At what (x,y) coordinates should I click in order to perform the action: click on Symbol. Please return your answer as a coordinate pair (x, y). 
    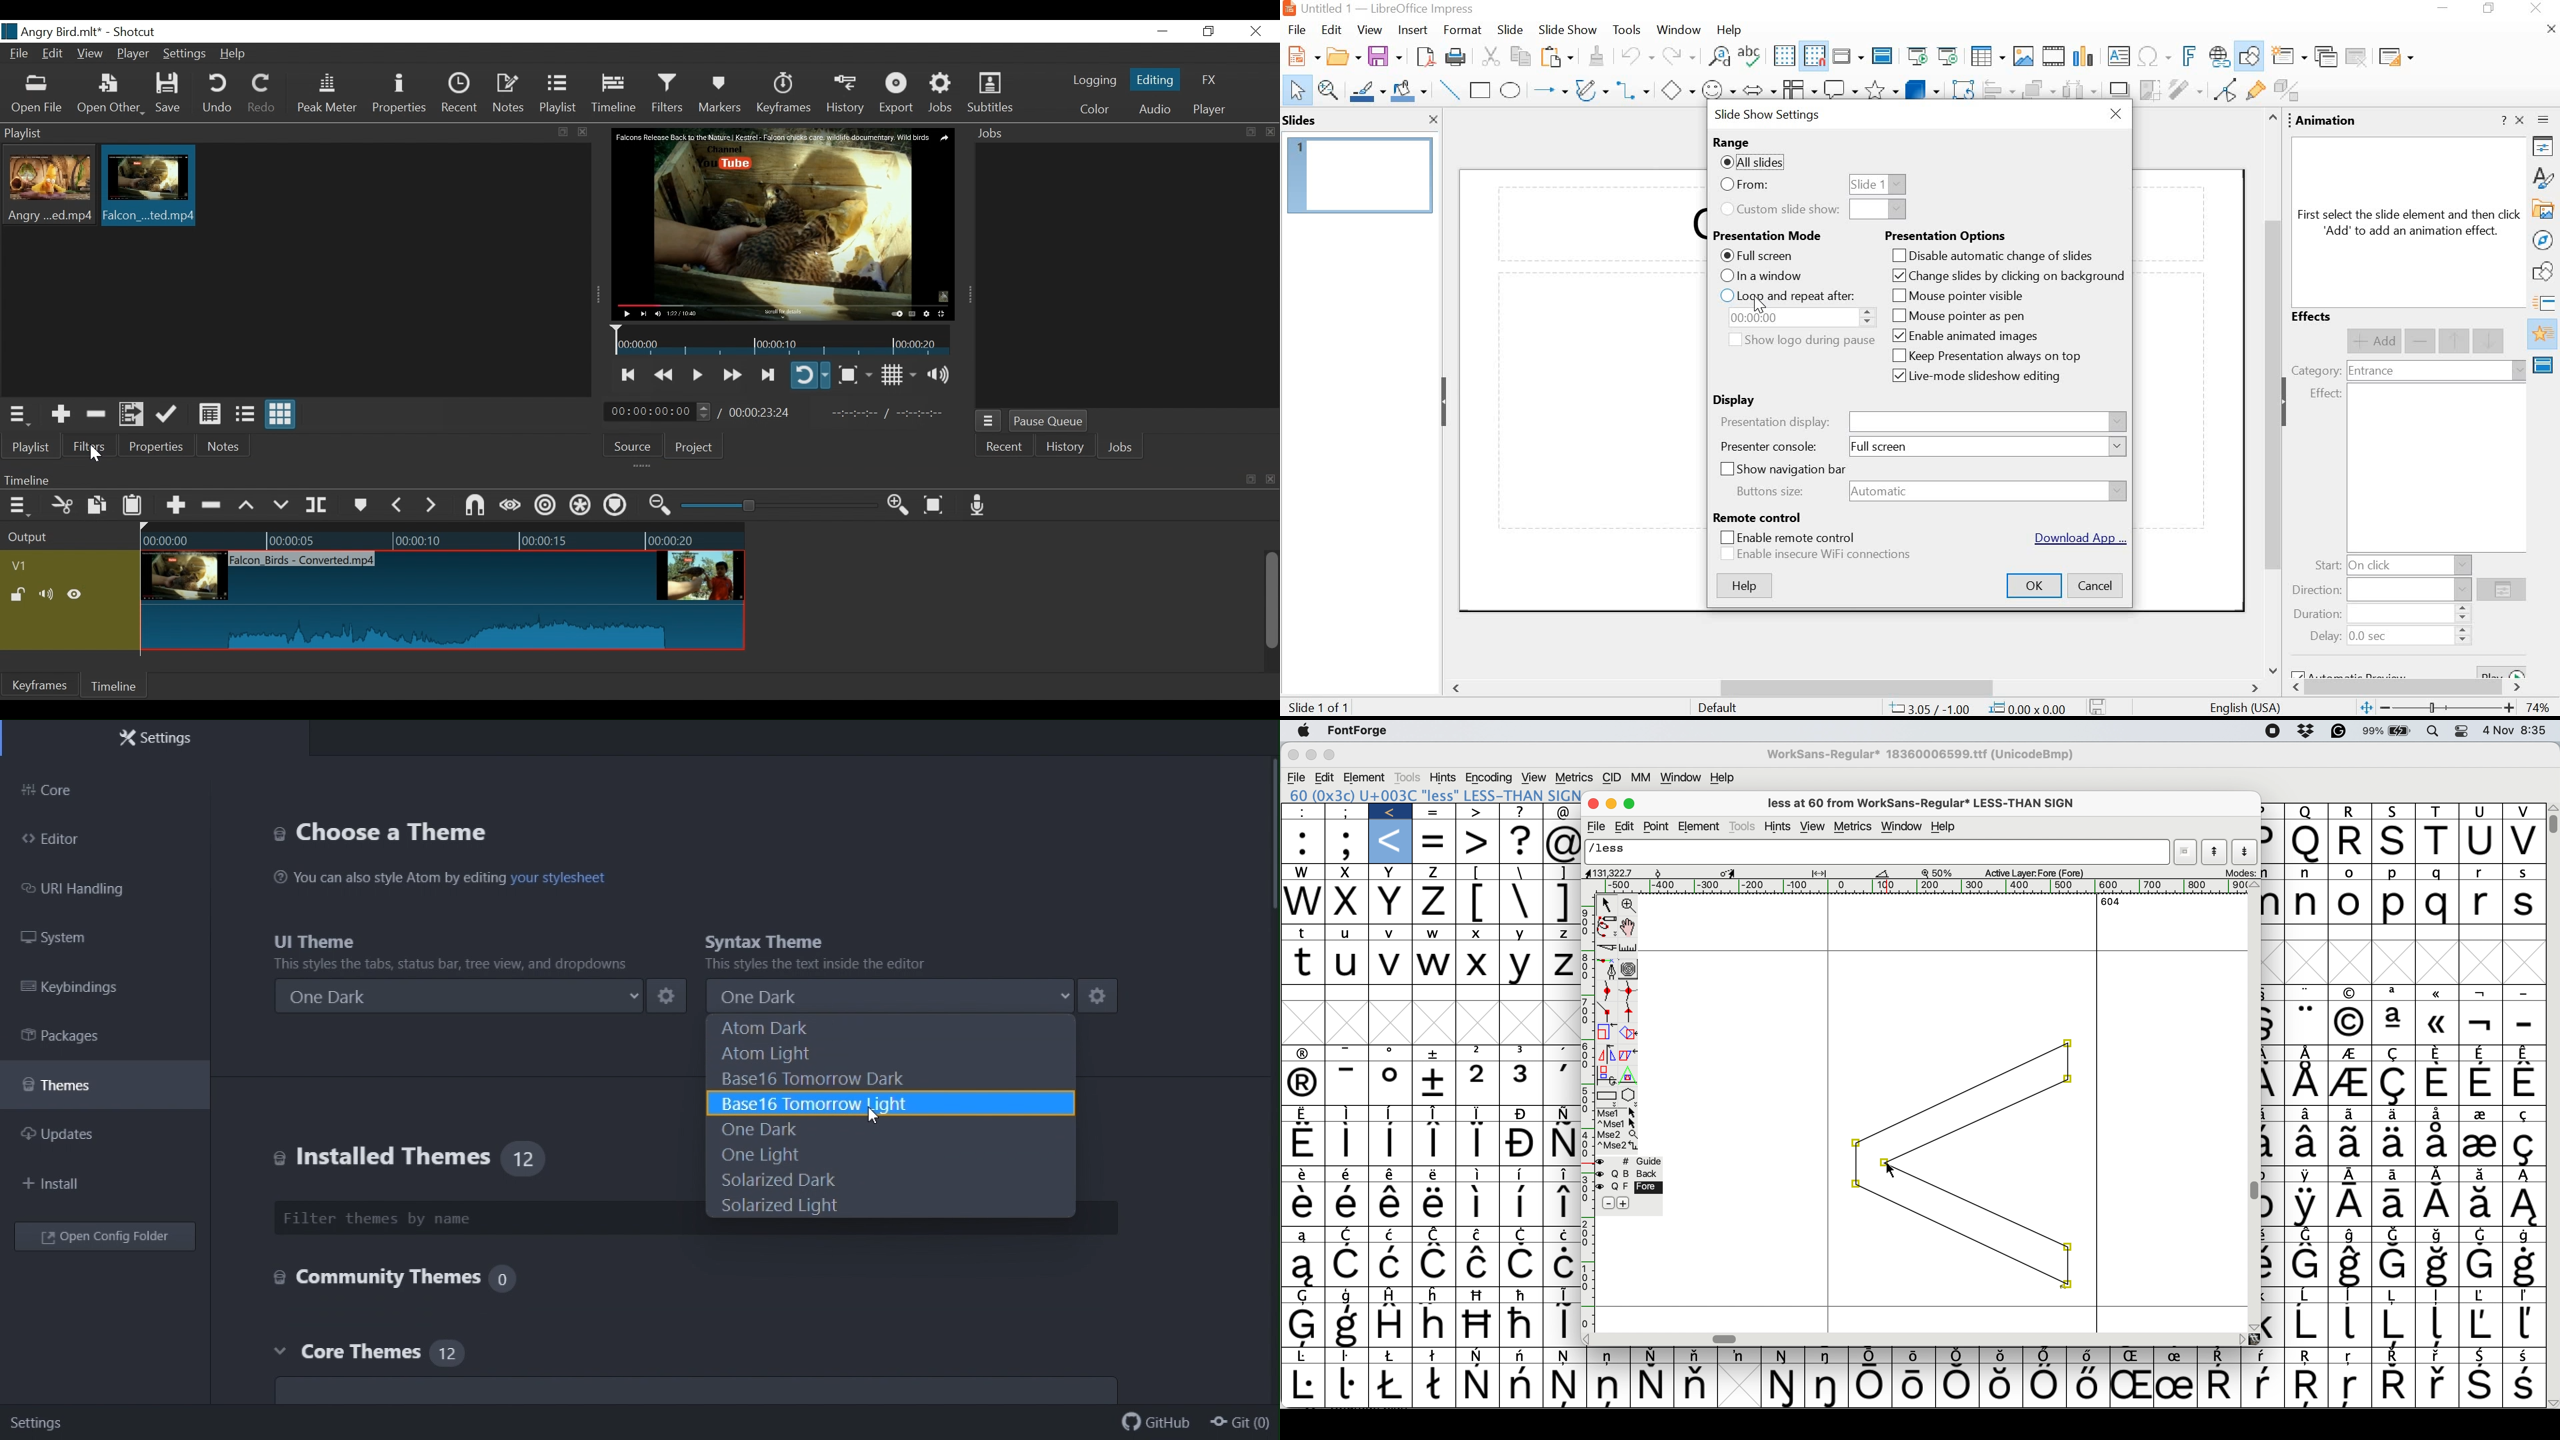
    Looking at the image, I should click on (1522, 1385).